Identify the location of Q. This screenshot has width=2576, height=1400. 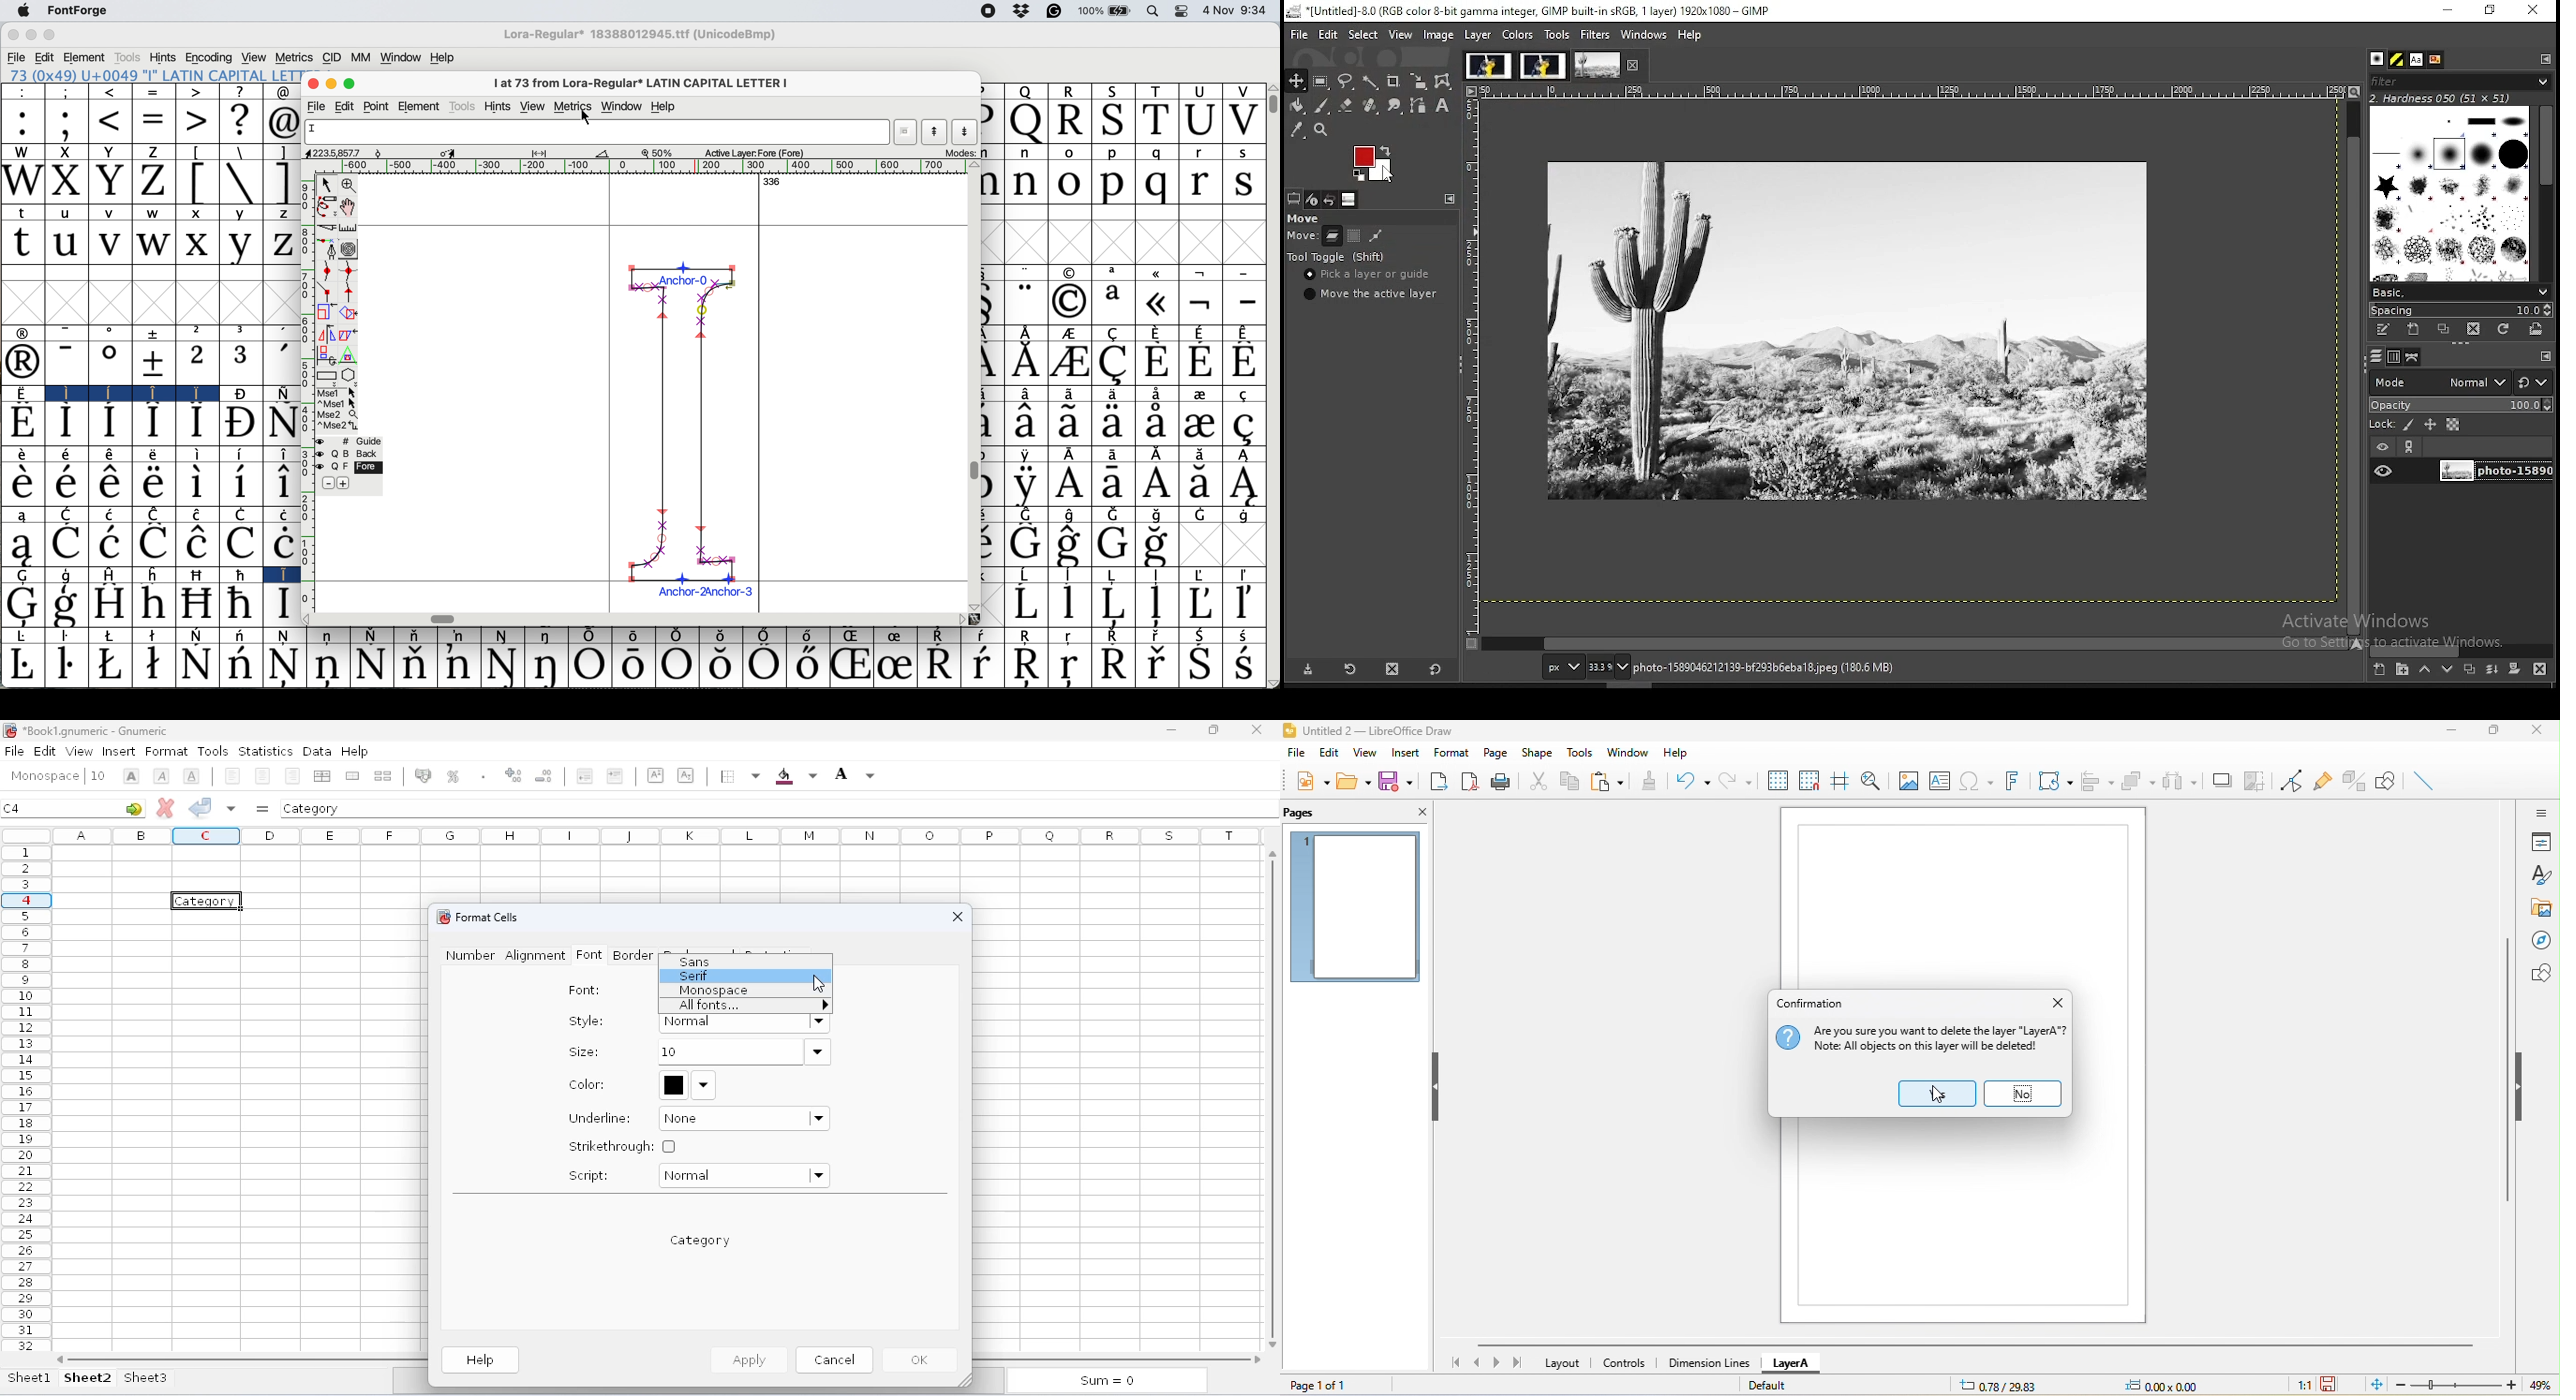
(1025, 91).